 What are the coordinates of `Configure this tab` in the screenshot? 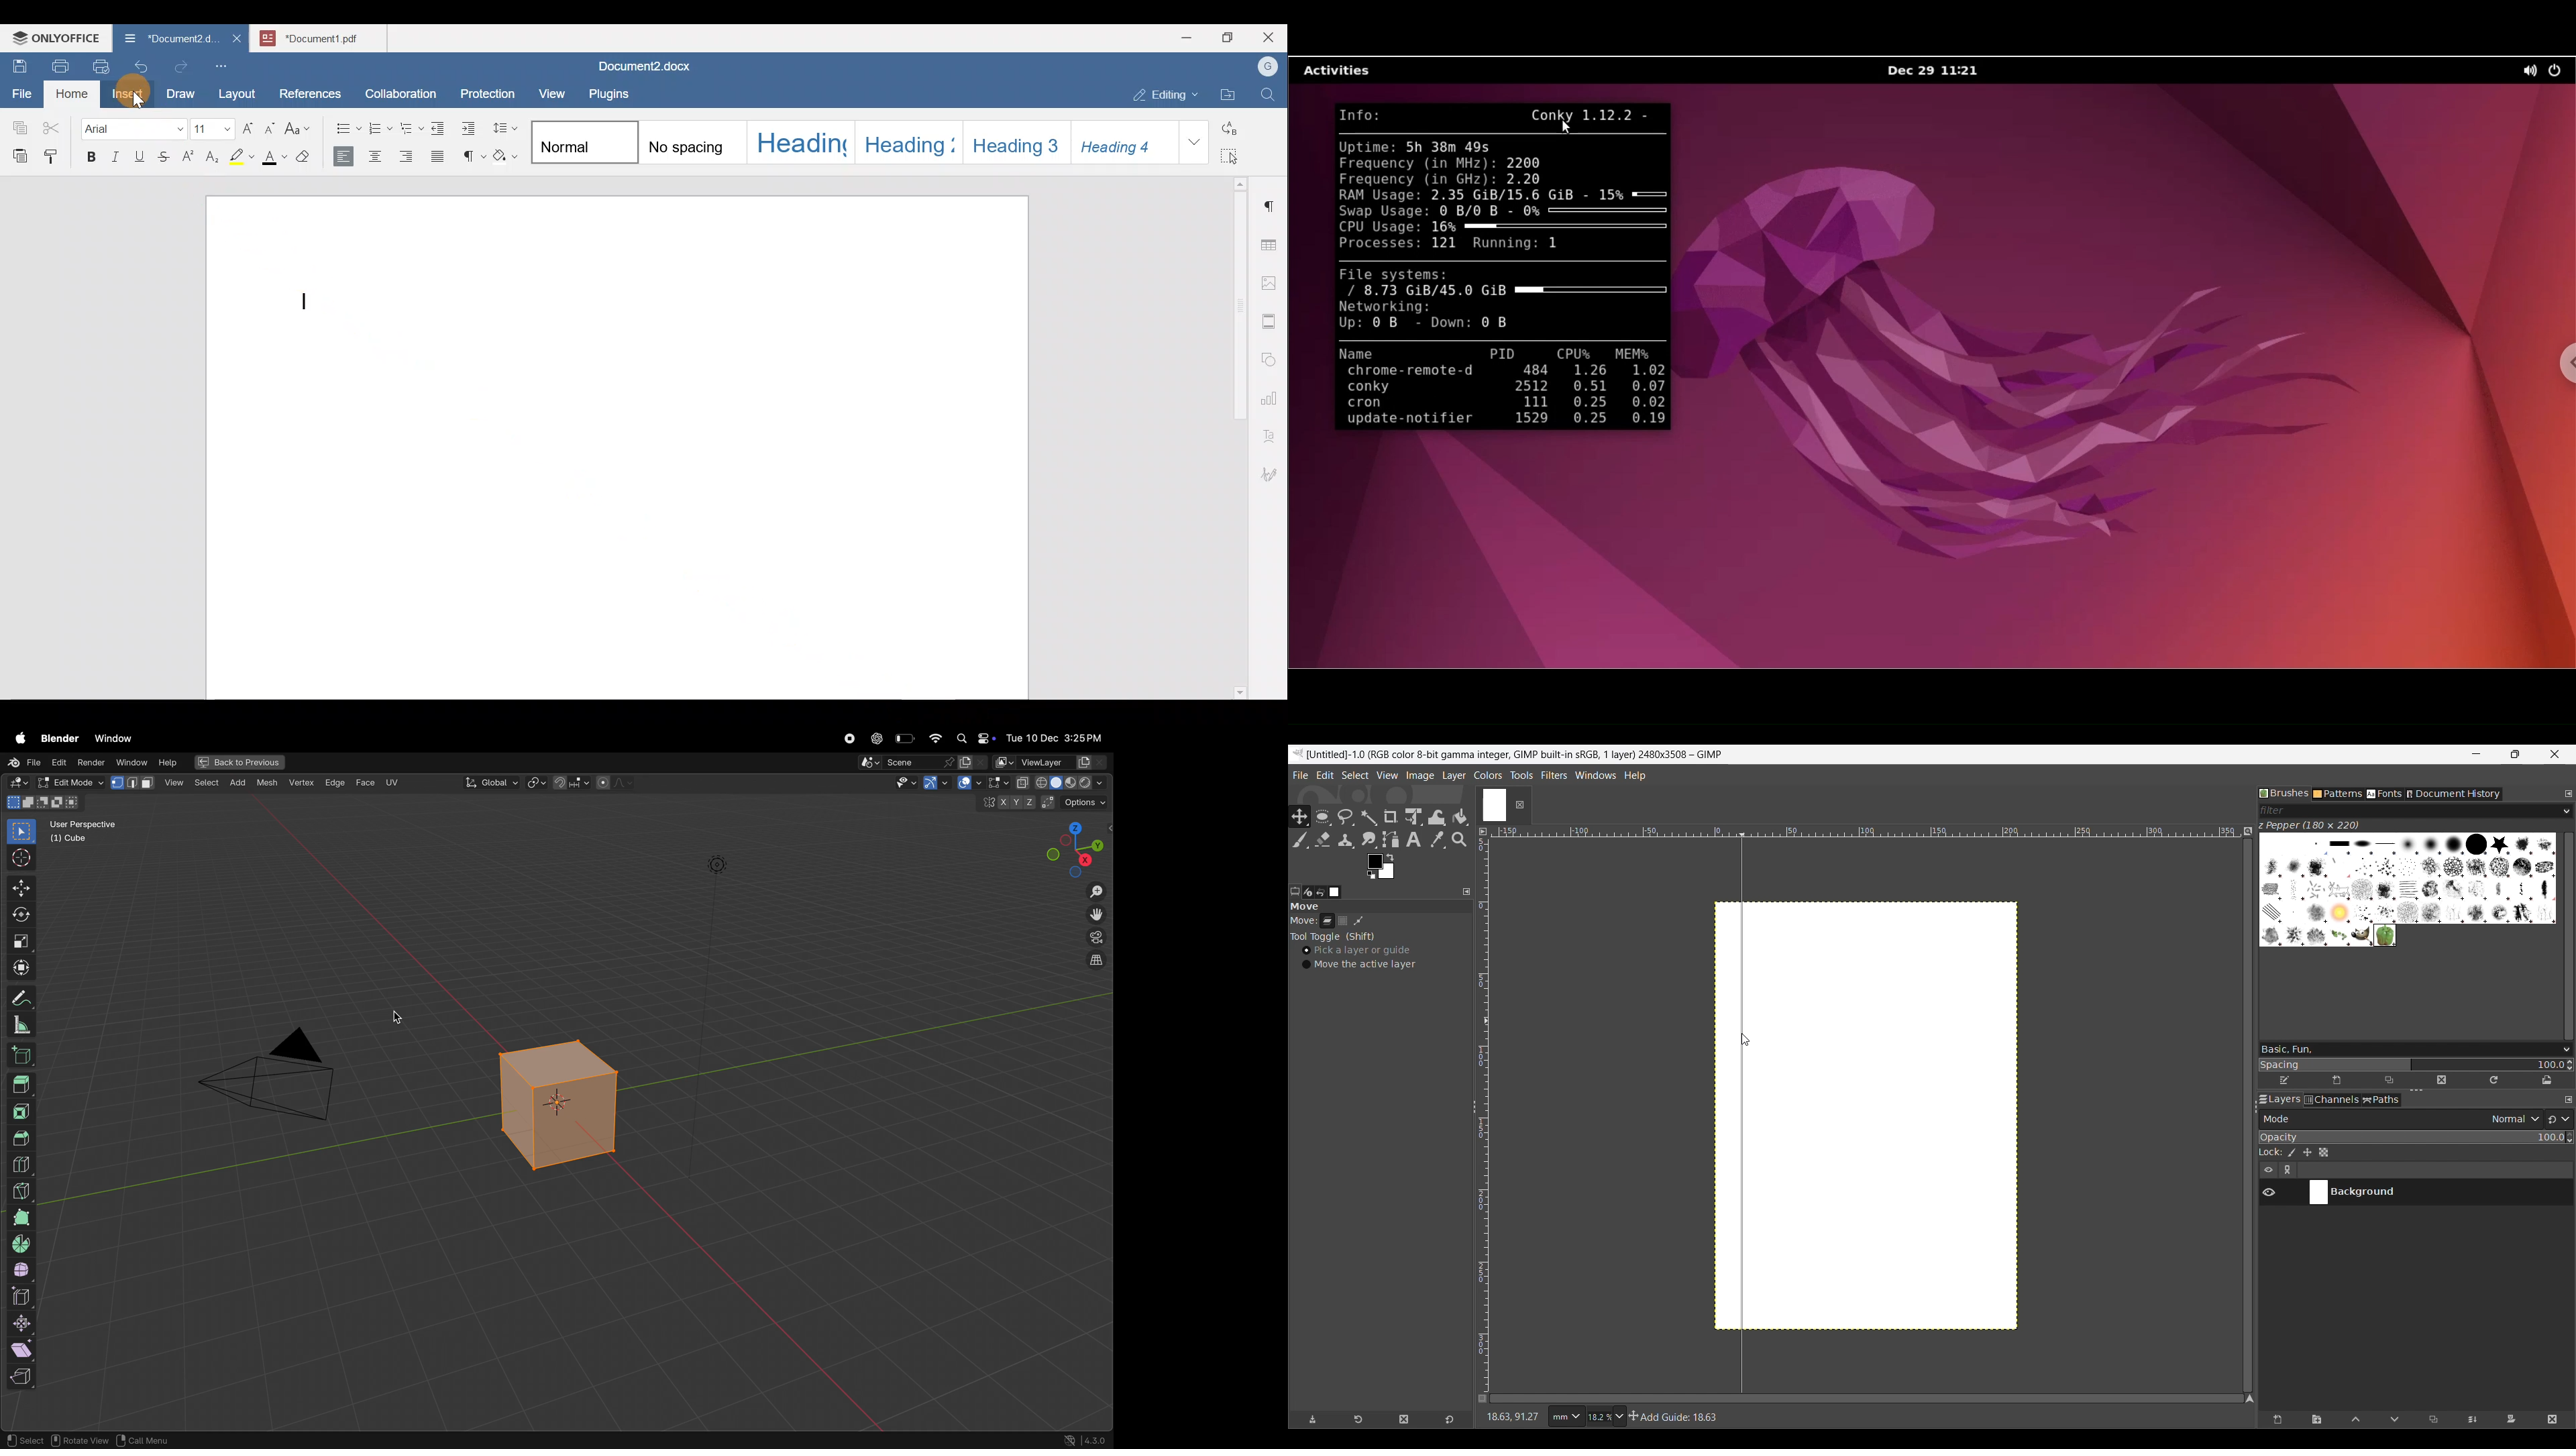 It's located at (1466, 892).